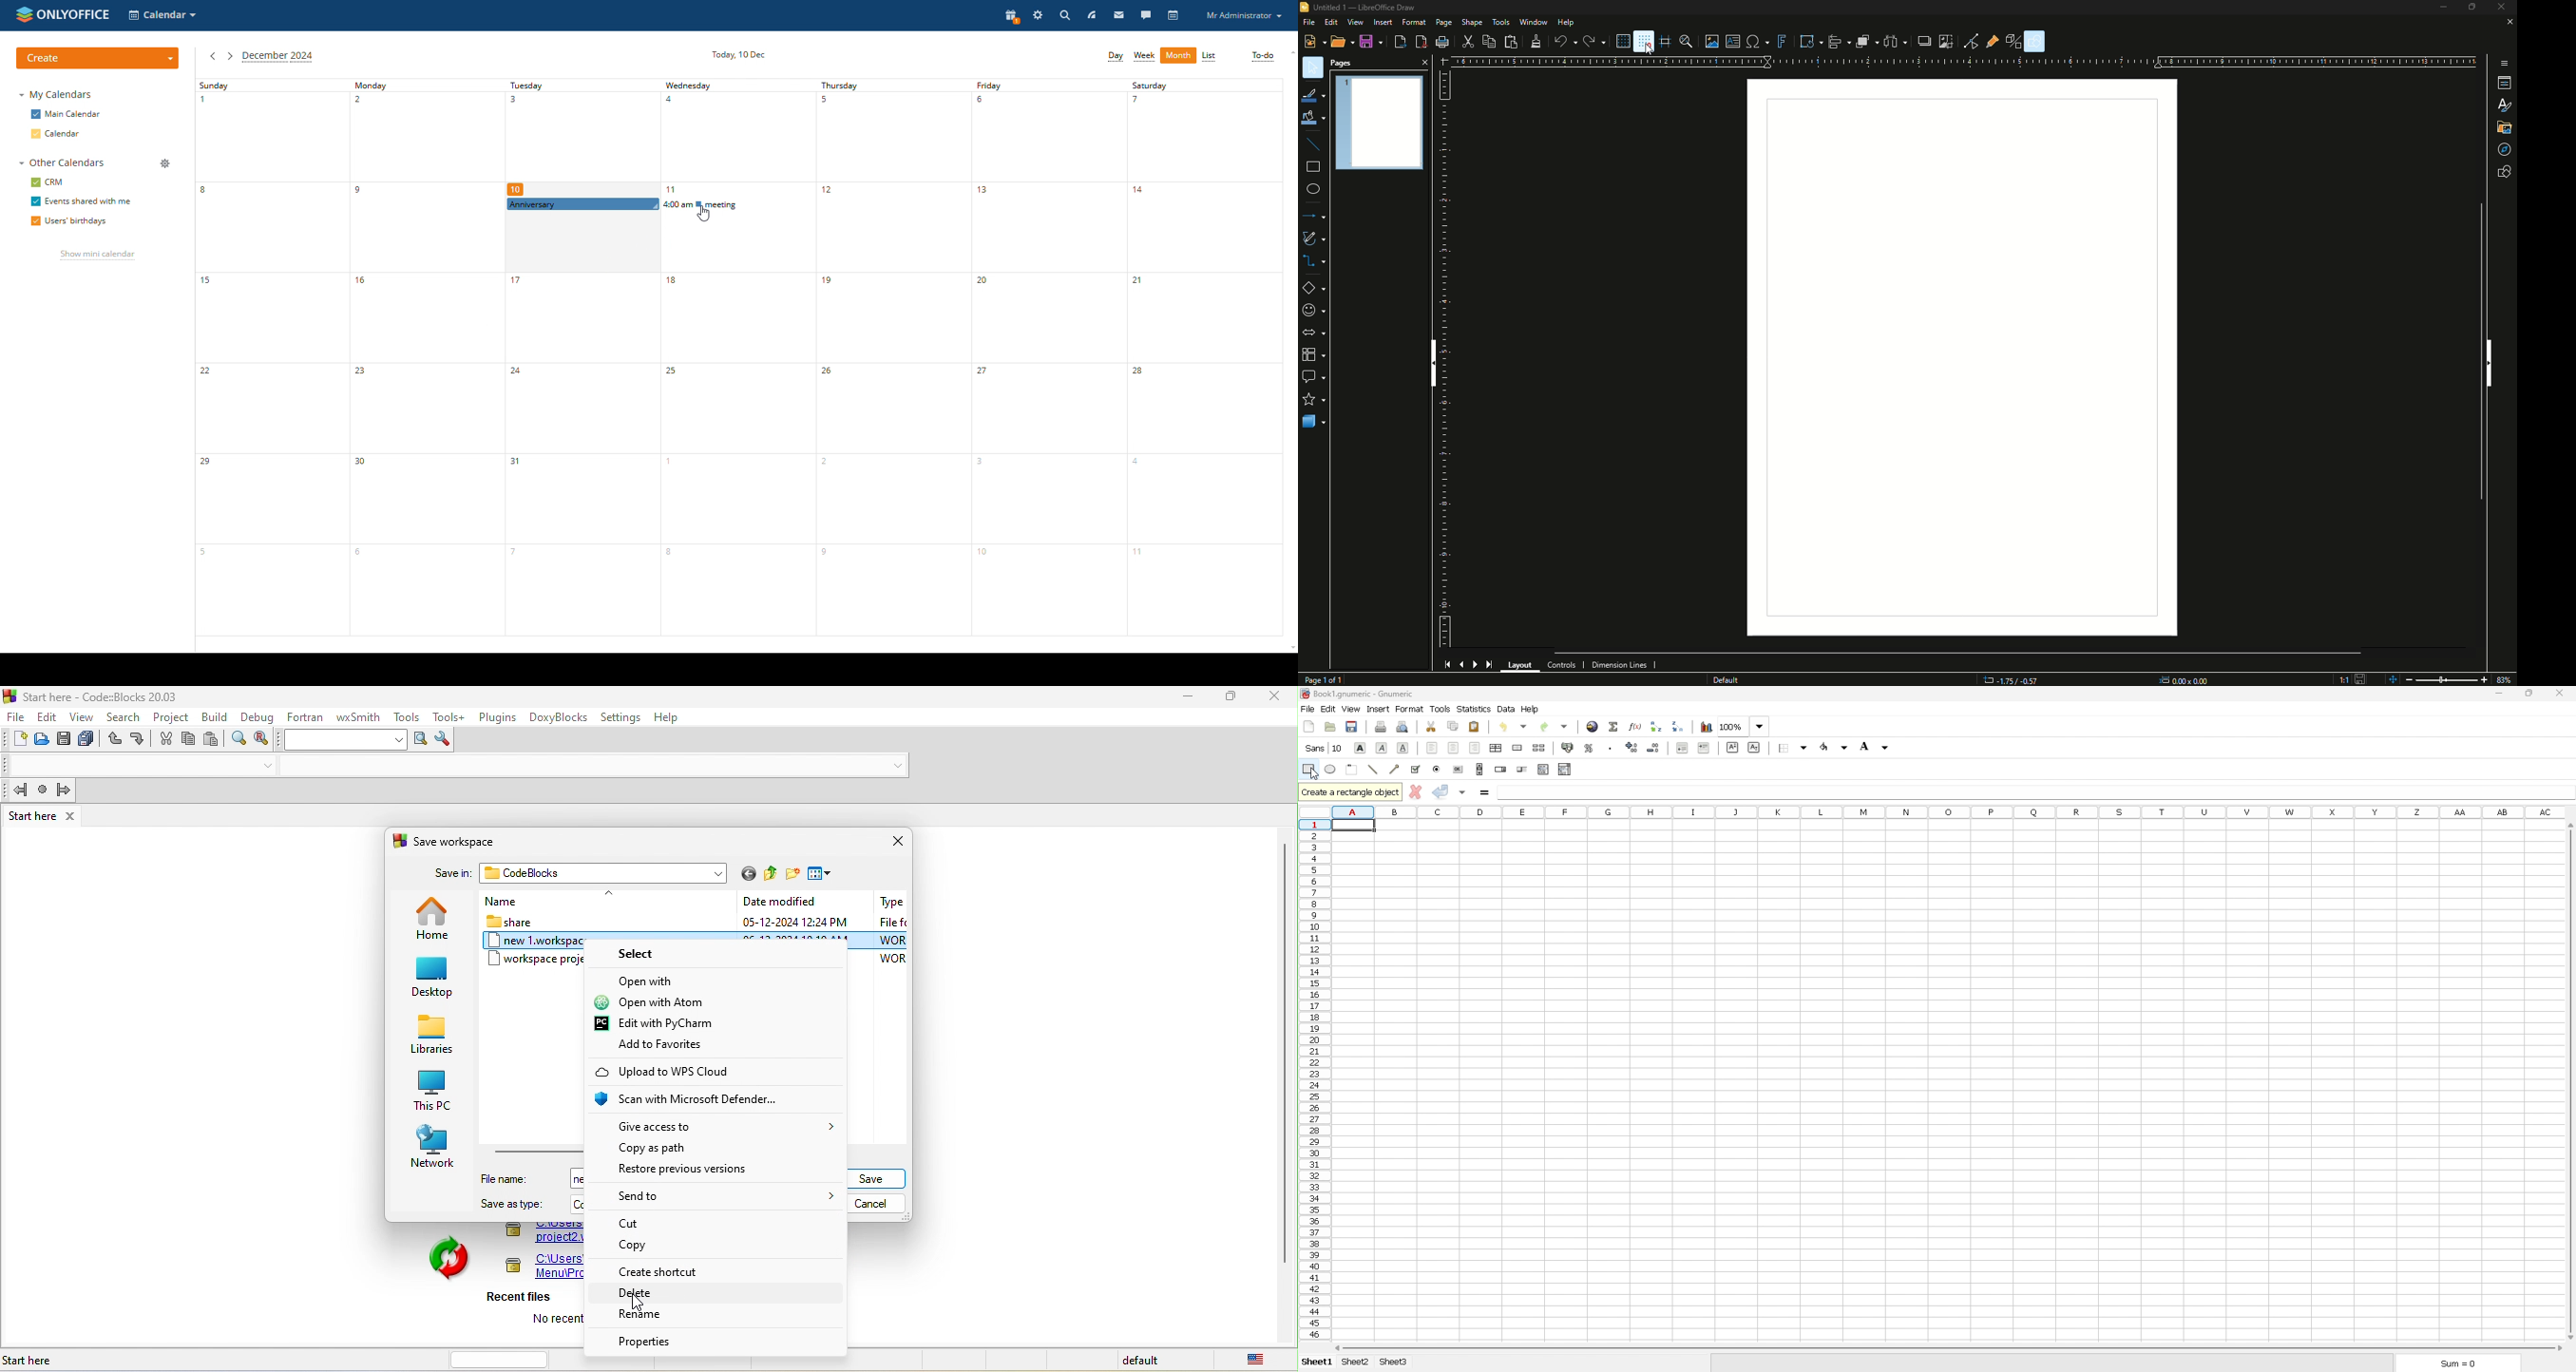 This screenshot has width=2576, height=1372. Describe the element at coordinates (2035, 41) in the screenshot. I see `Show Draw Function` at that location.